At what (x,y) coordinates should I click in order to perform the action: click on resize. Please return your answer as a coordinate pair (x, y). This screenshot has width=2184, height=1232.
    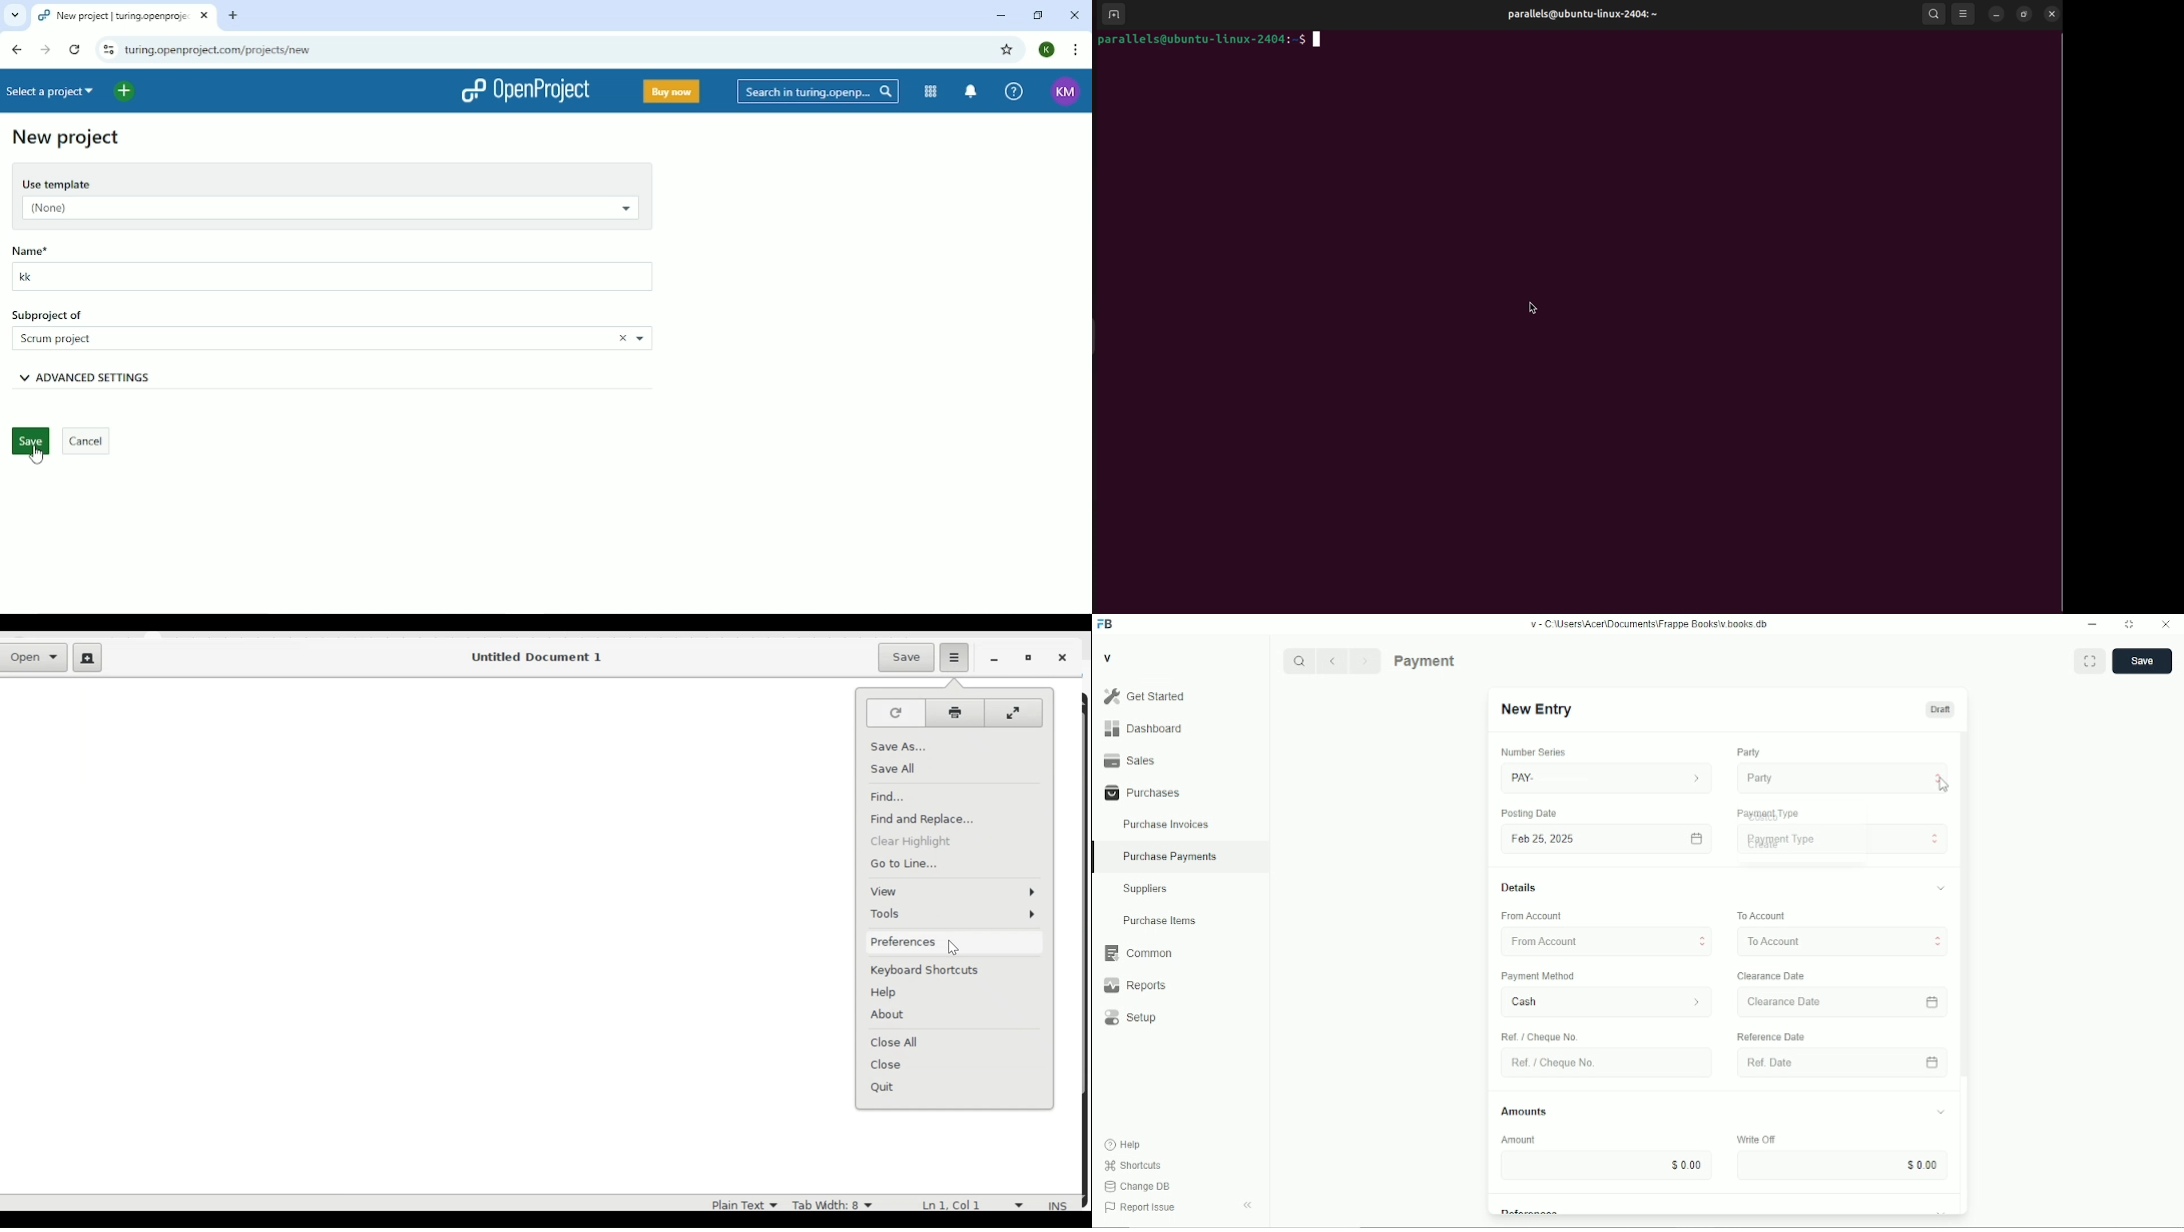
    Looking at the image, I should click on (2024, 14).